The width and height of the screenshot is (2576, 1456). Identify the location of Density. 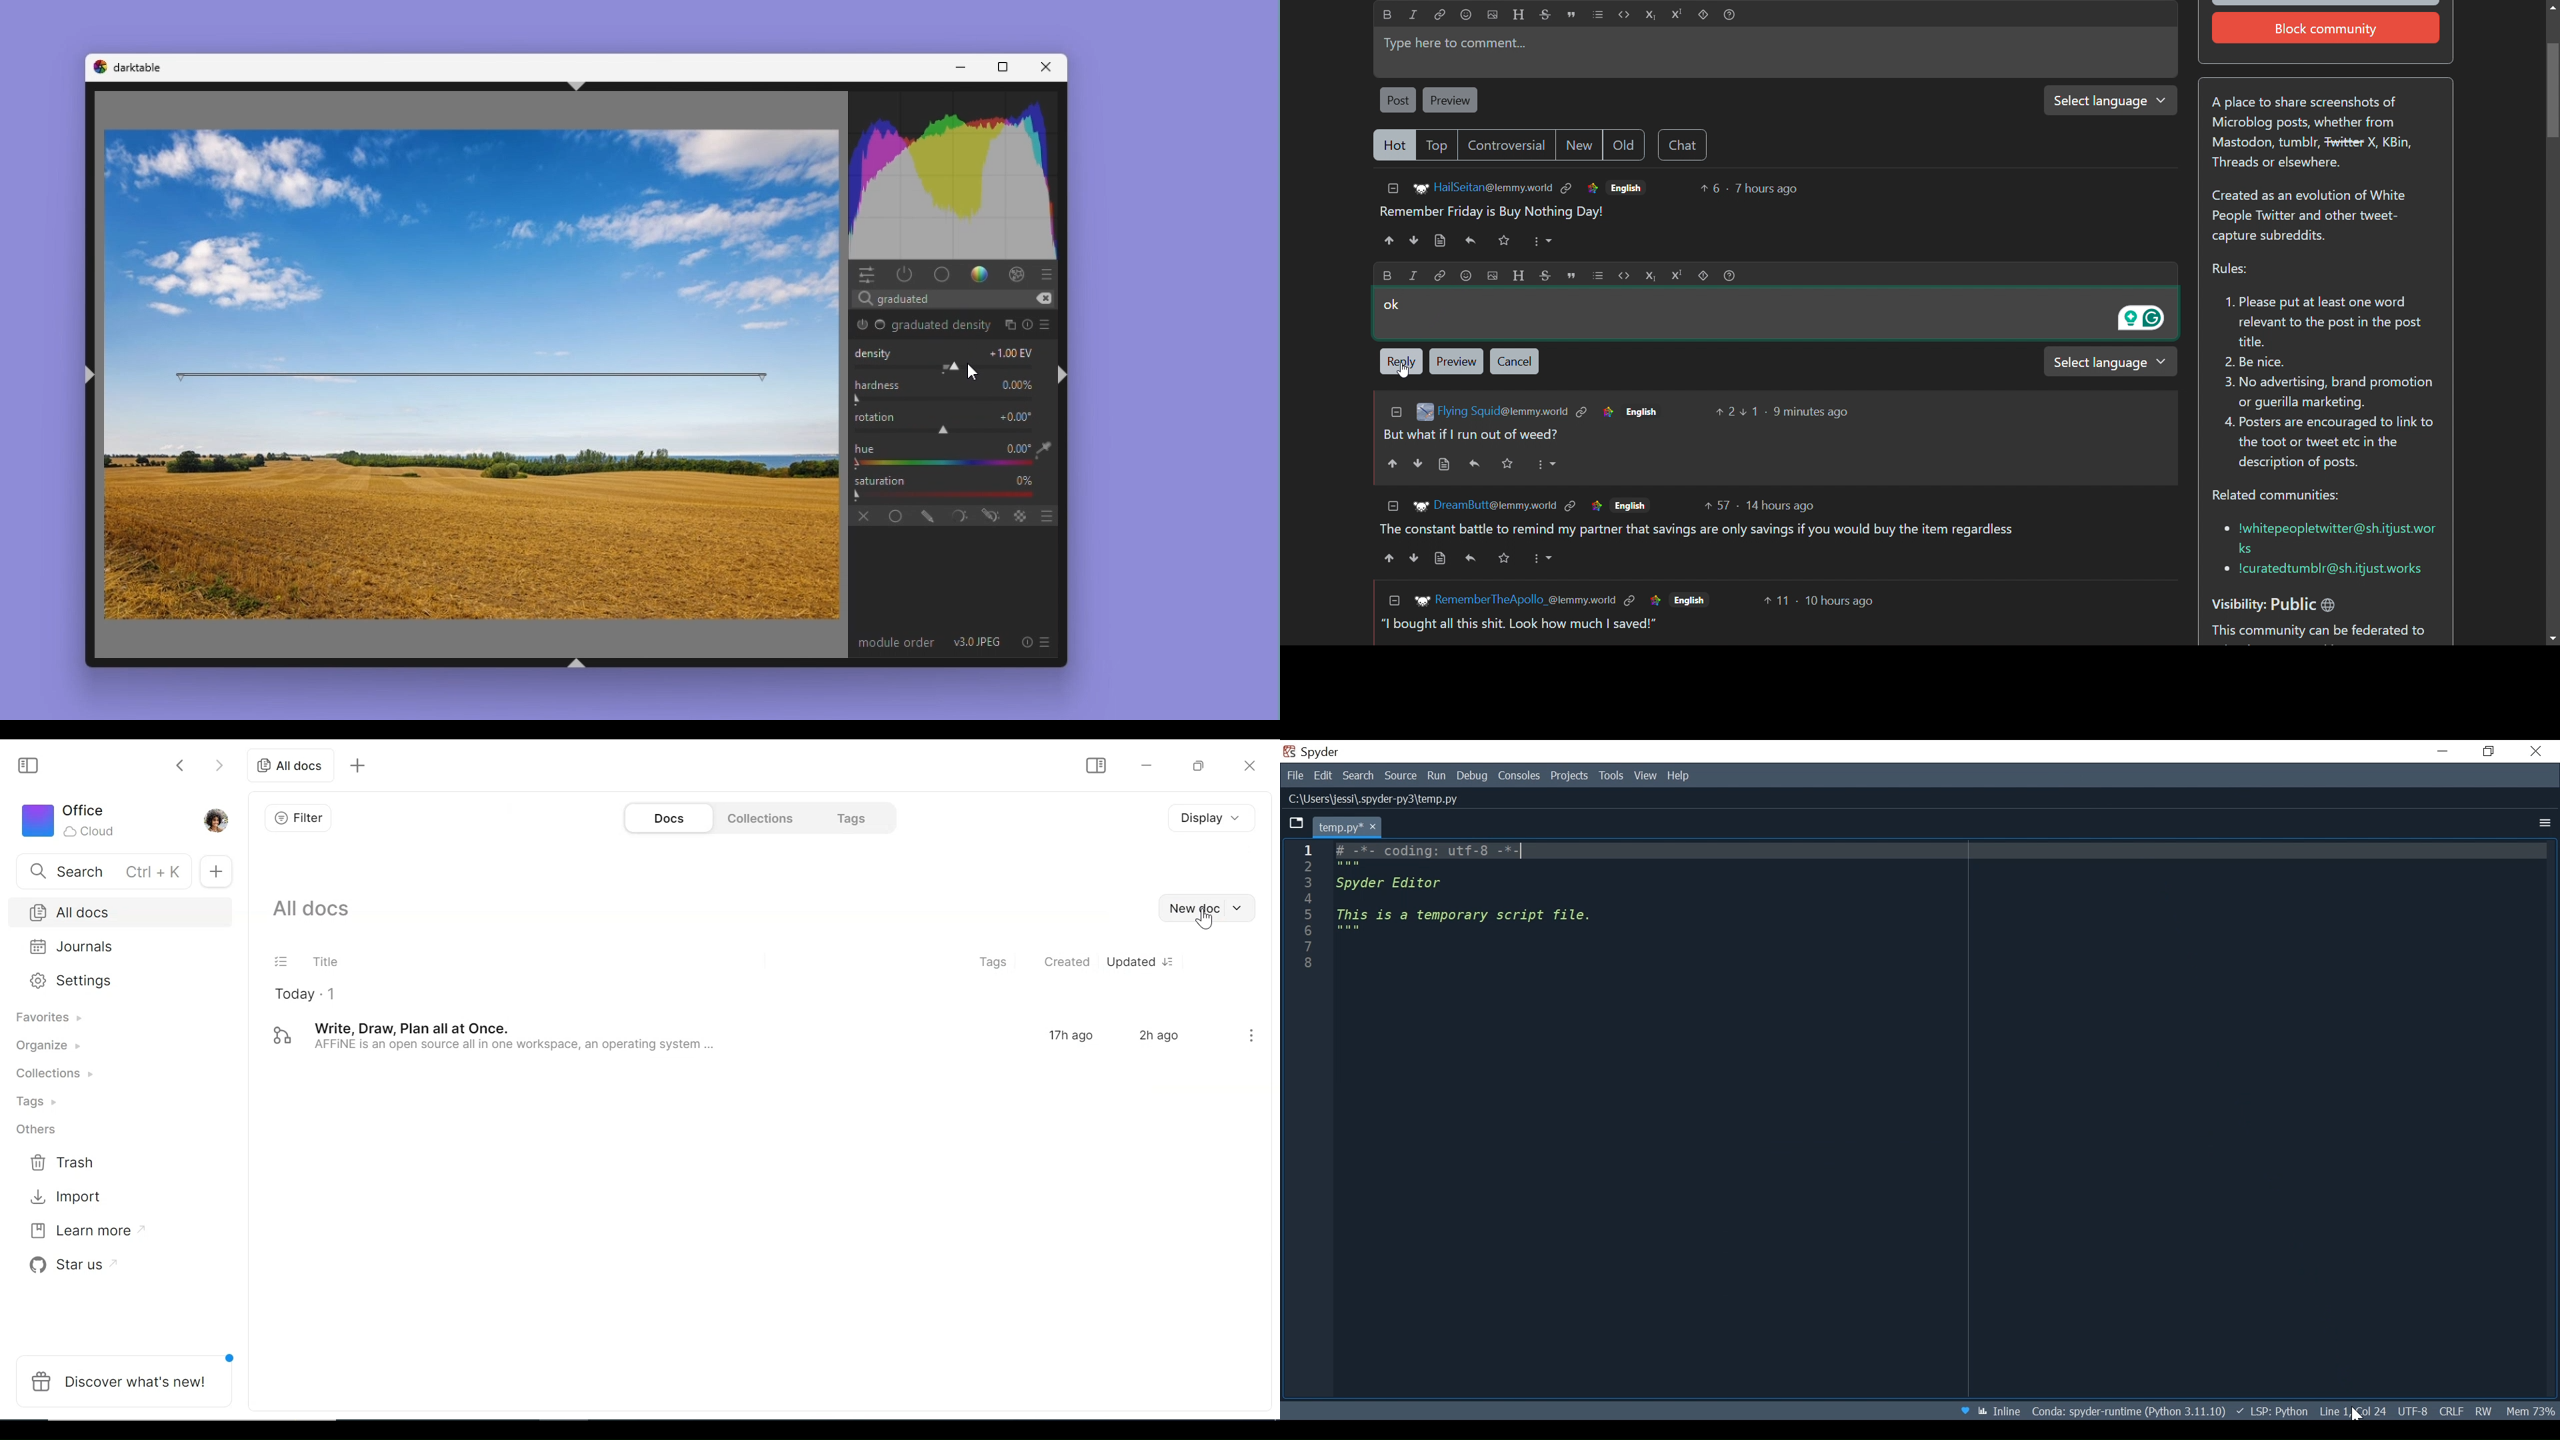
(876, 352).